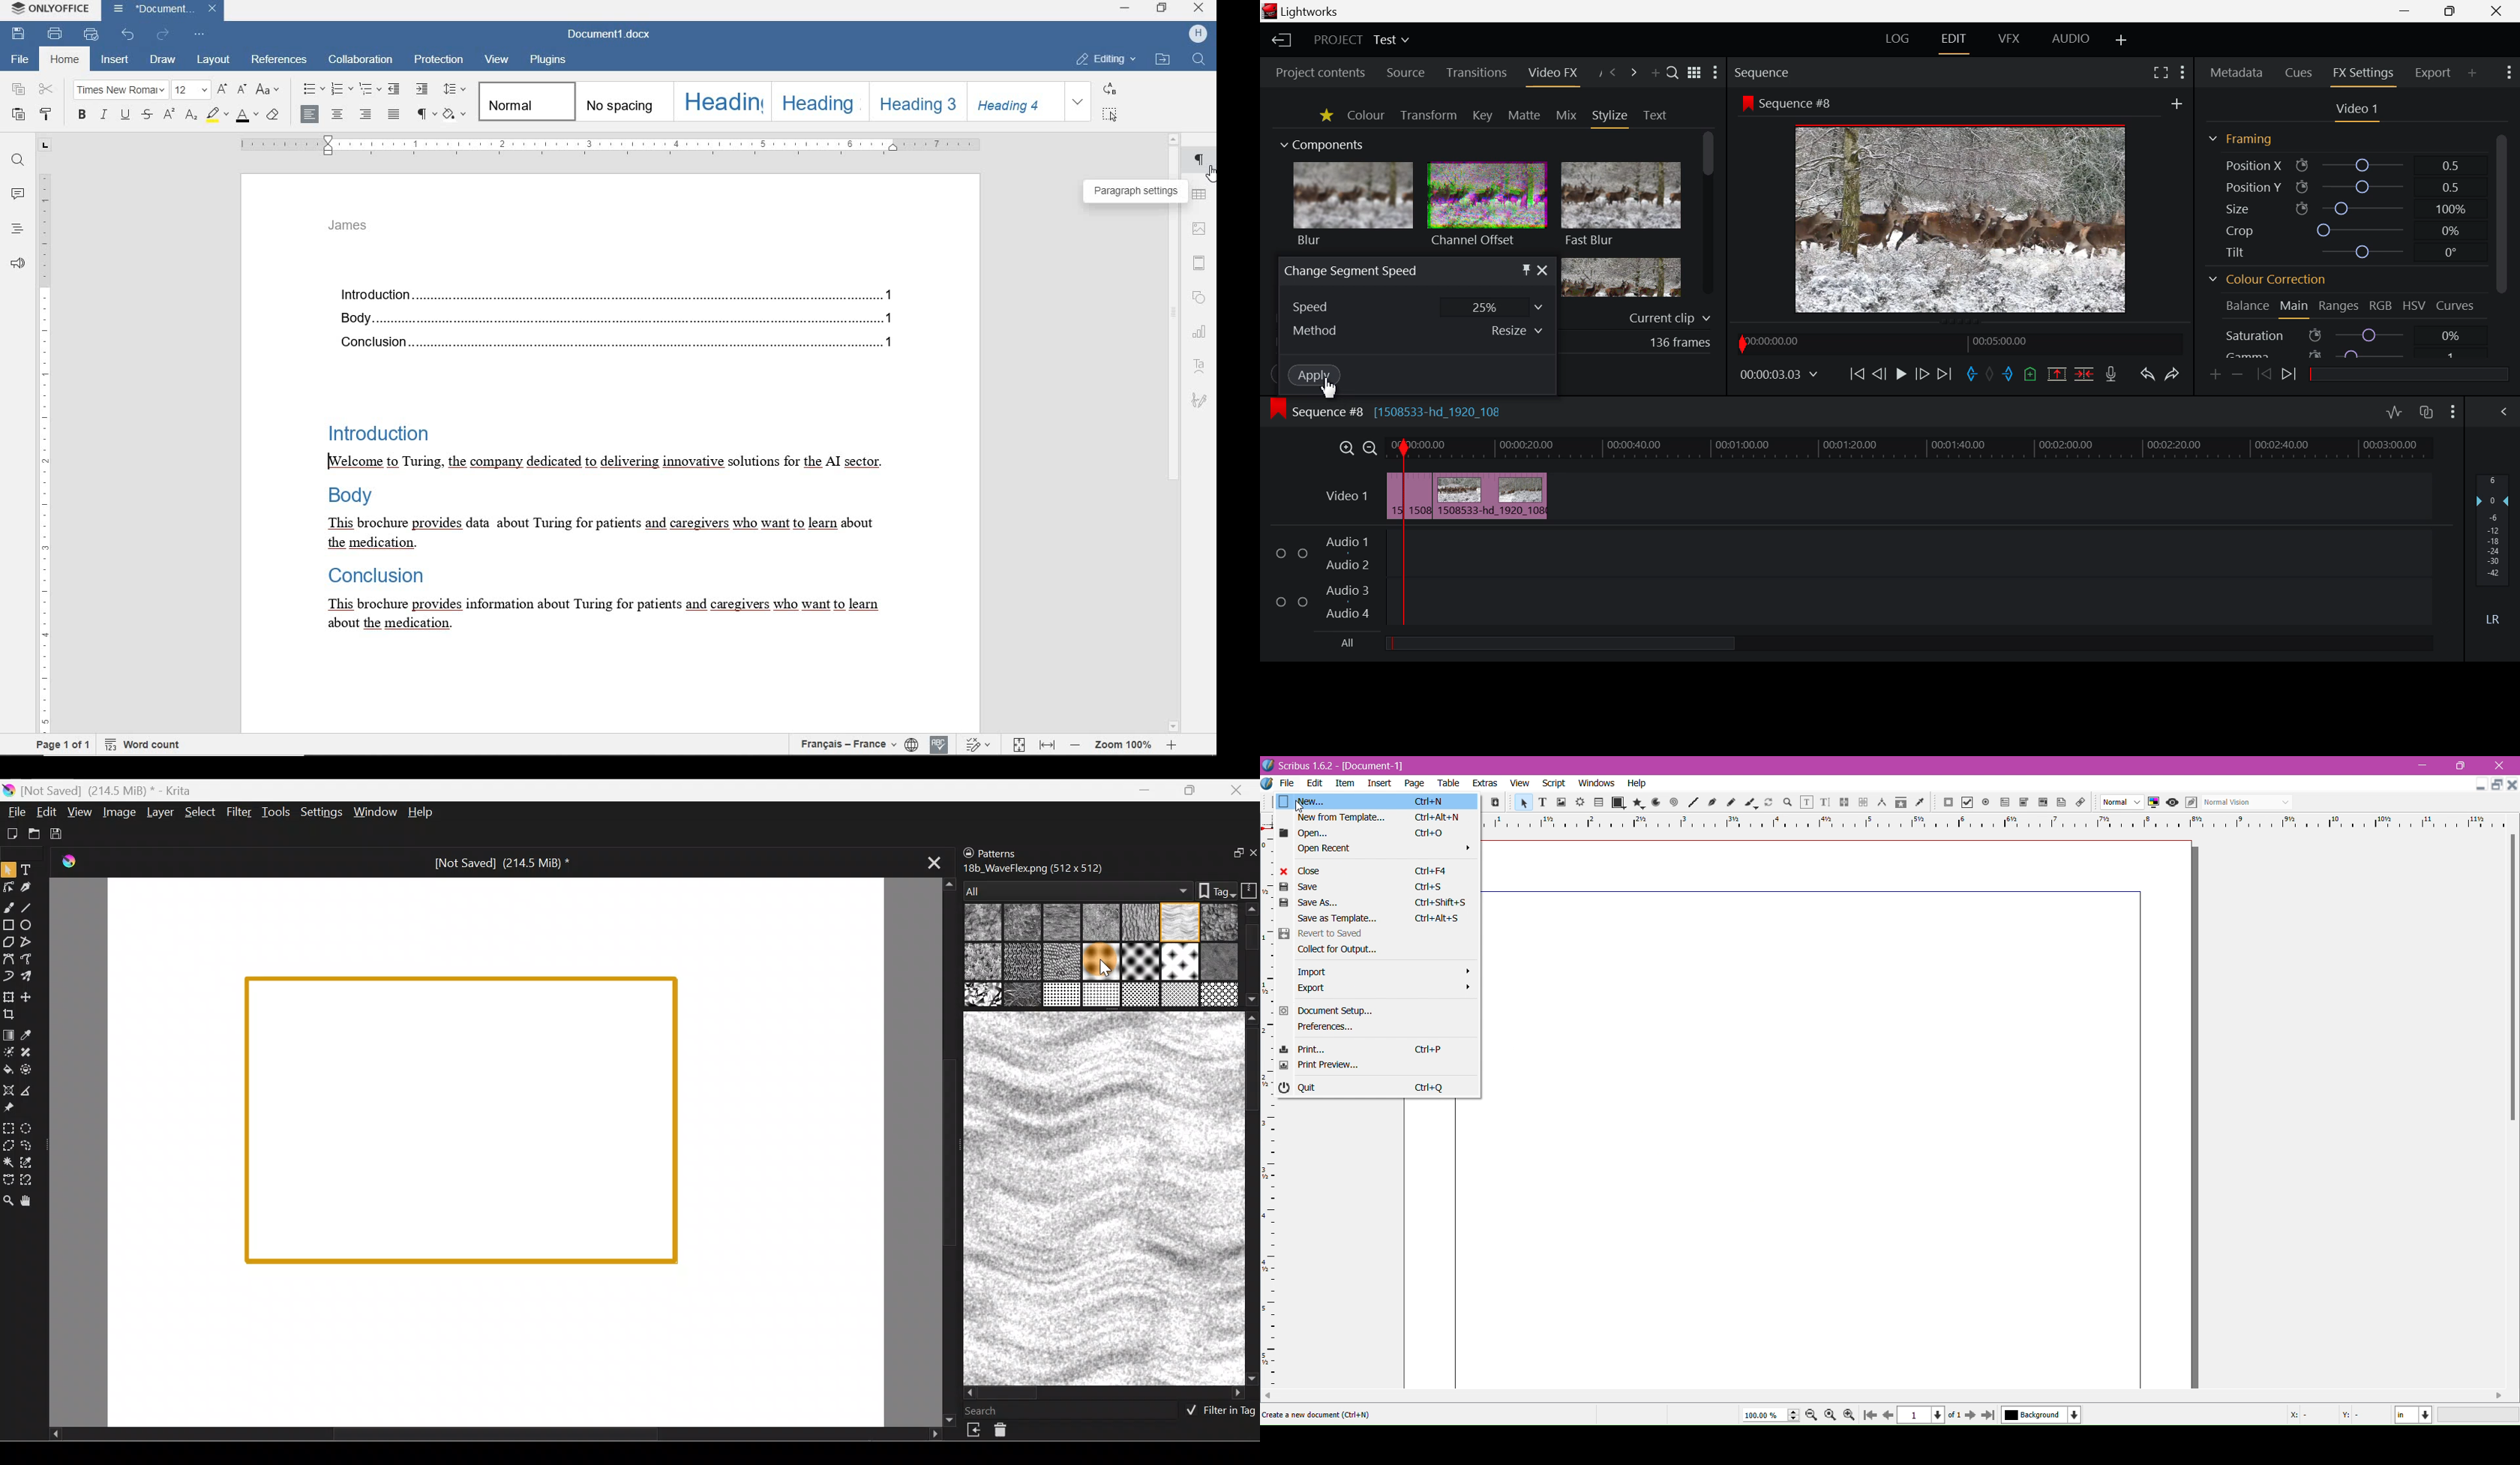 The image size is (2520, 1484). I want to click on chart, so click(1202, 333).